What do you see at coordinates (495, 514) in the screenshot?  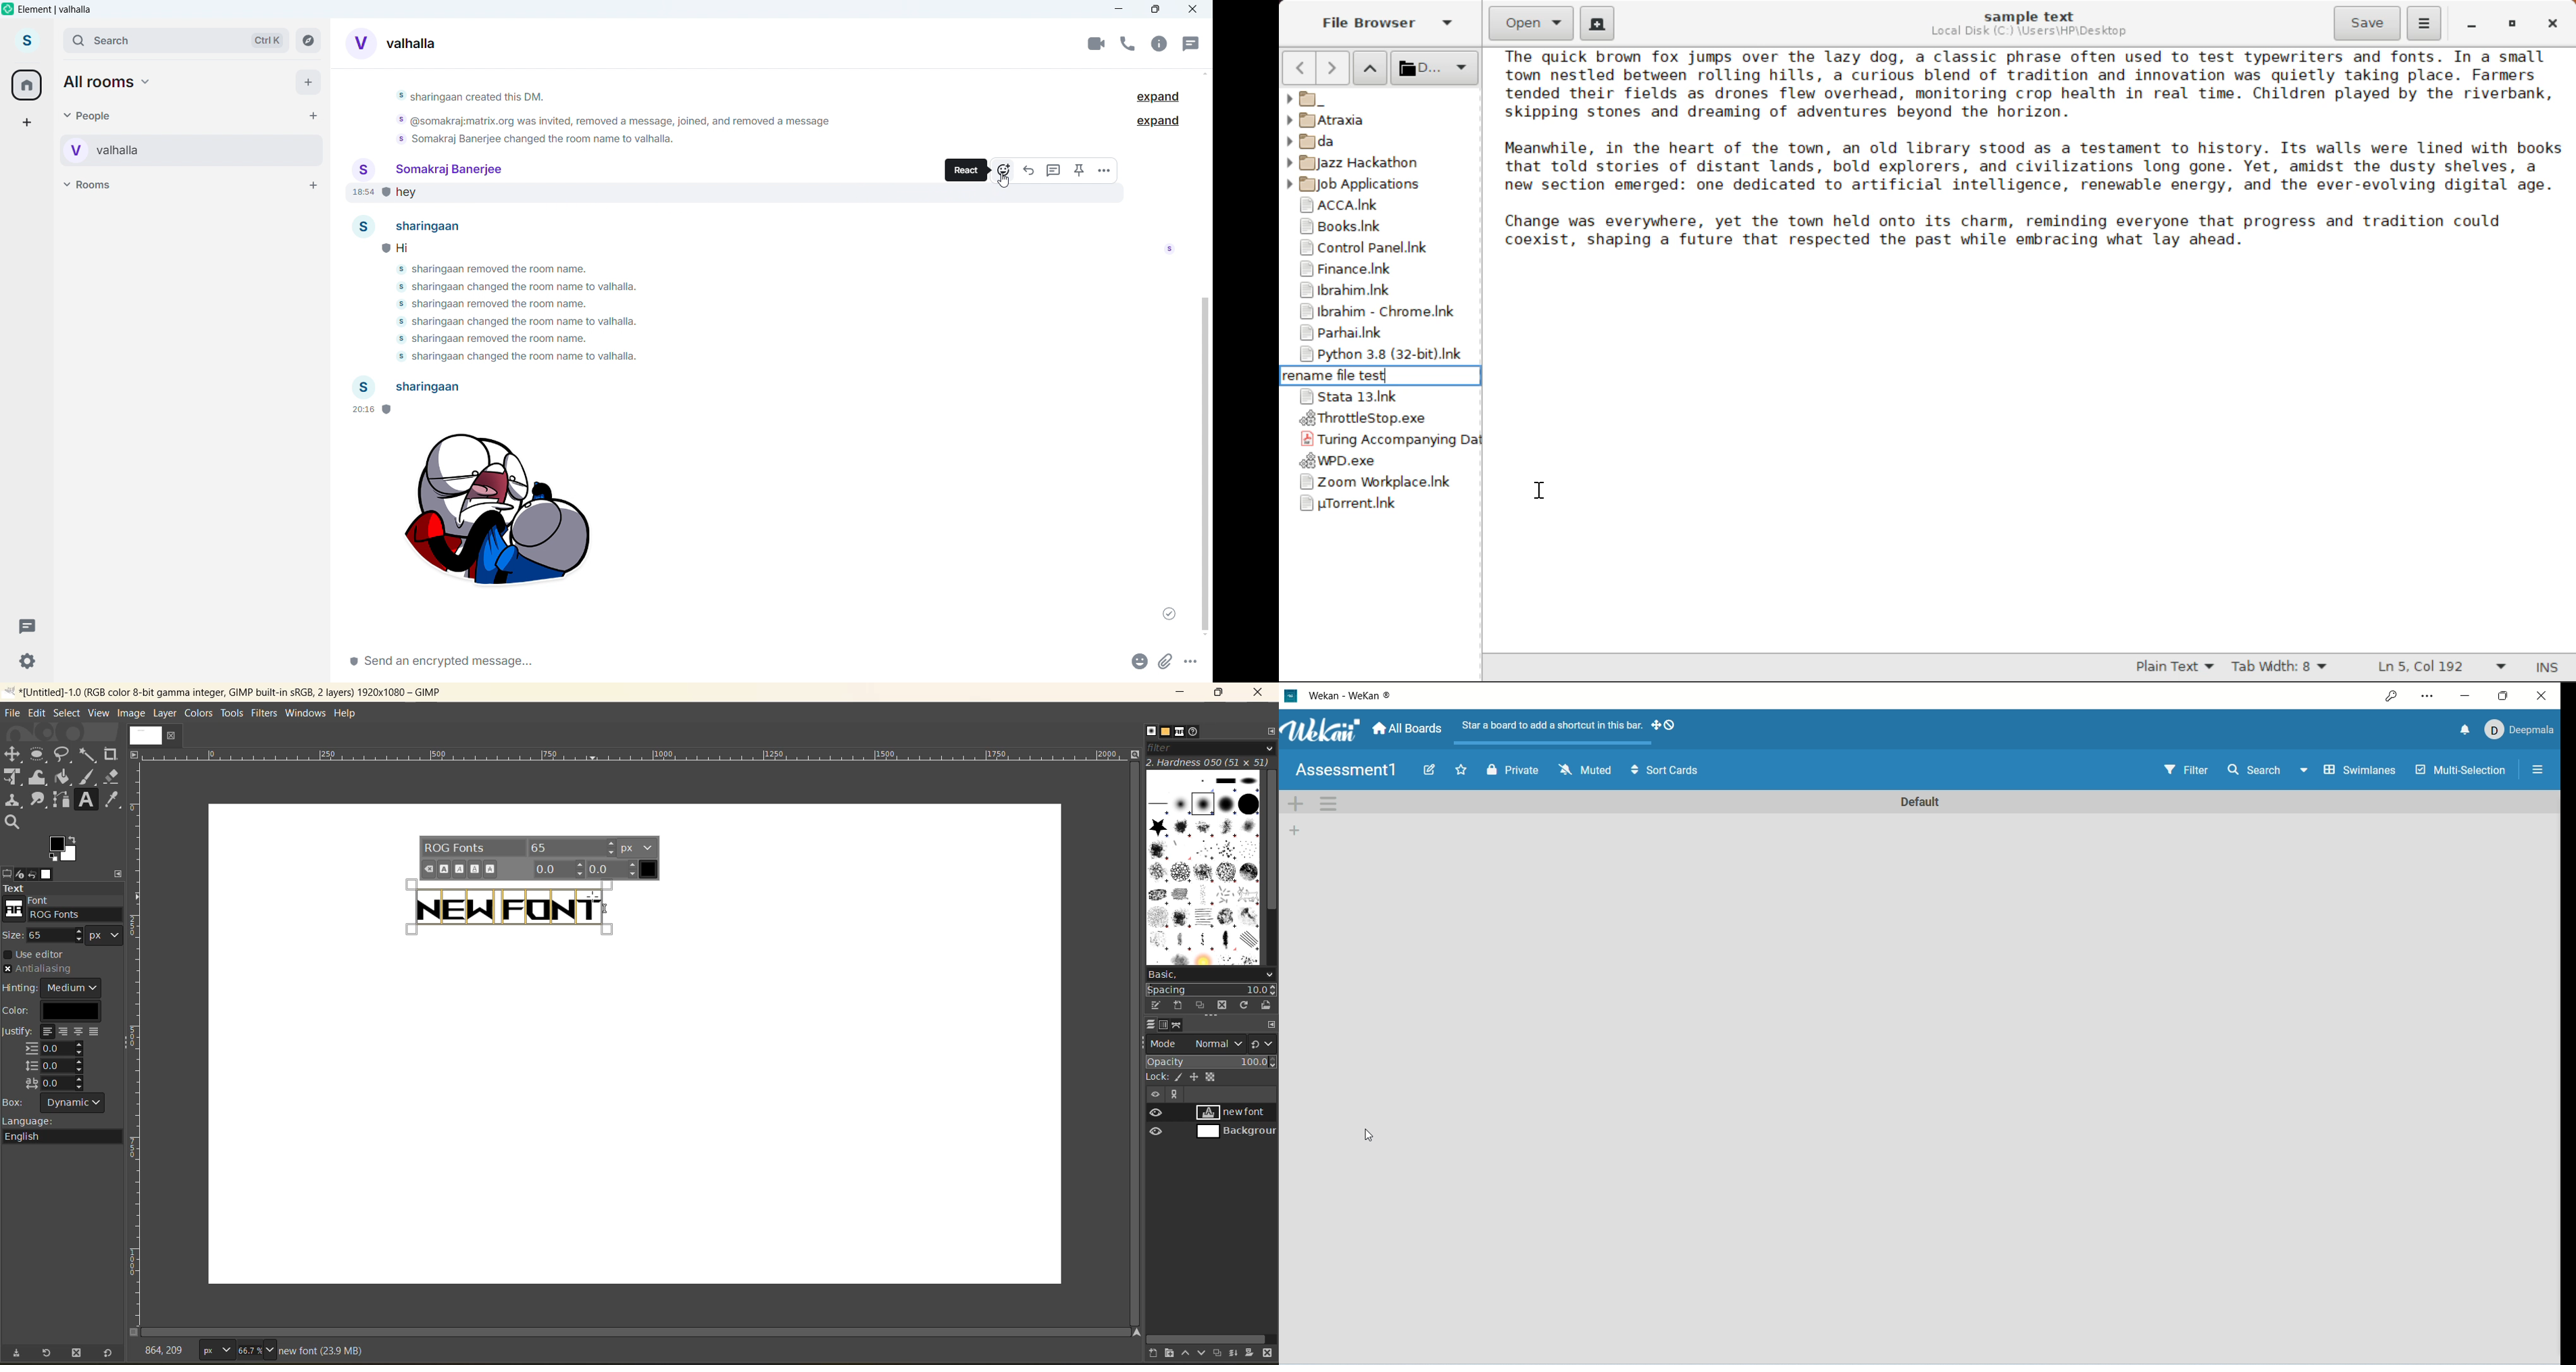 I see `Sticker` at bounding box center [495, 514].